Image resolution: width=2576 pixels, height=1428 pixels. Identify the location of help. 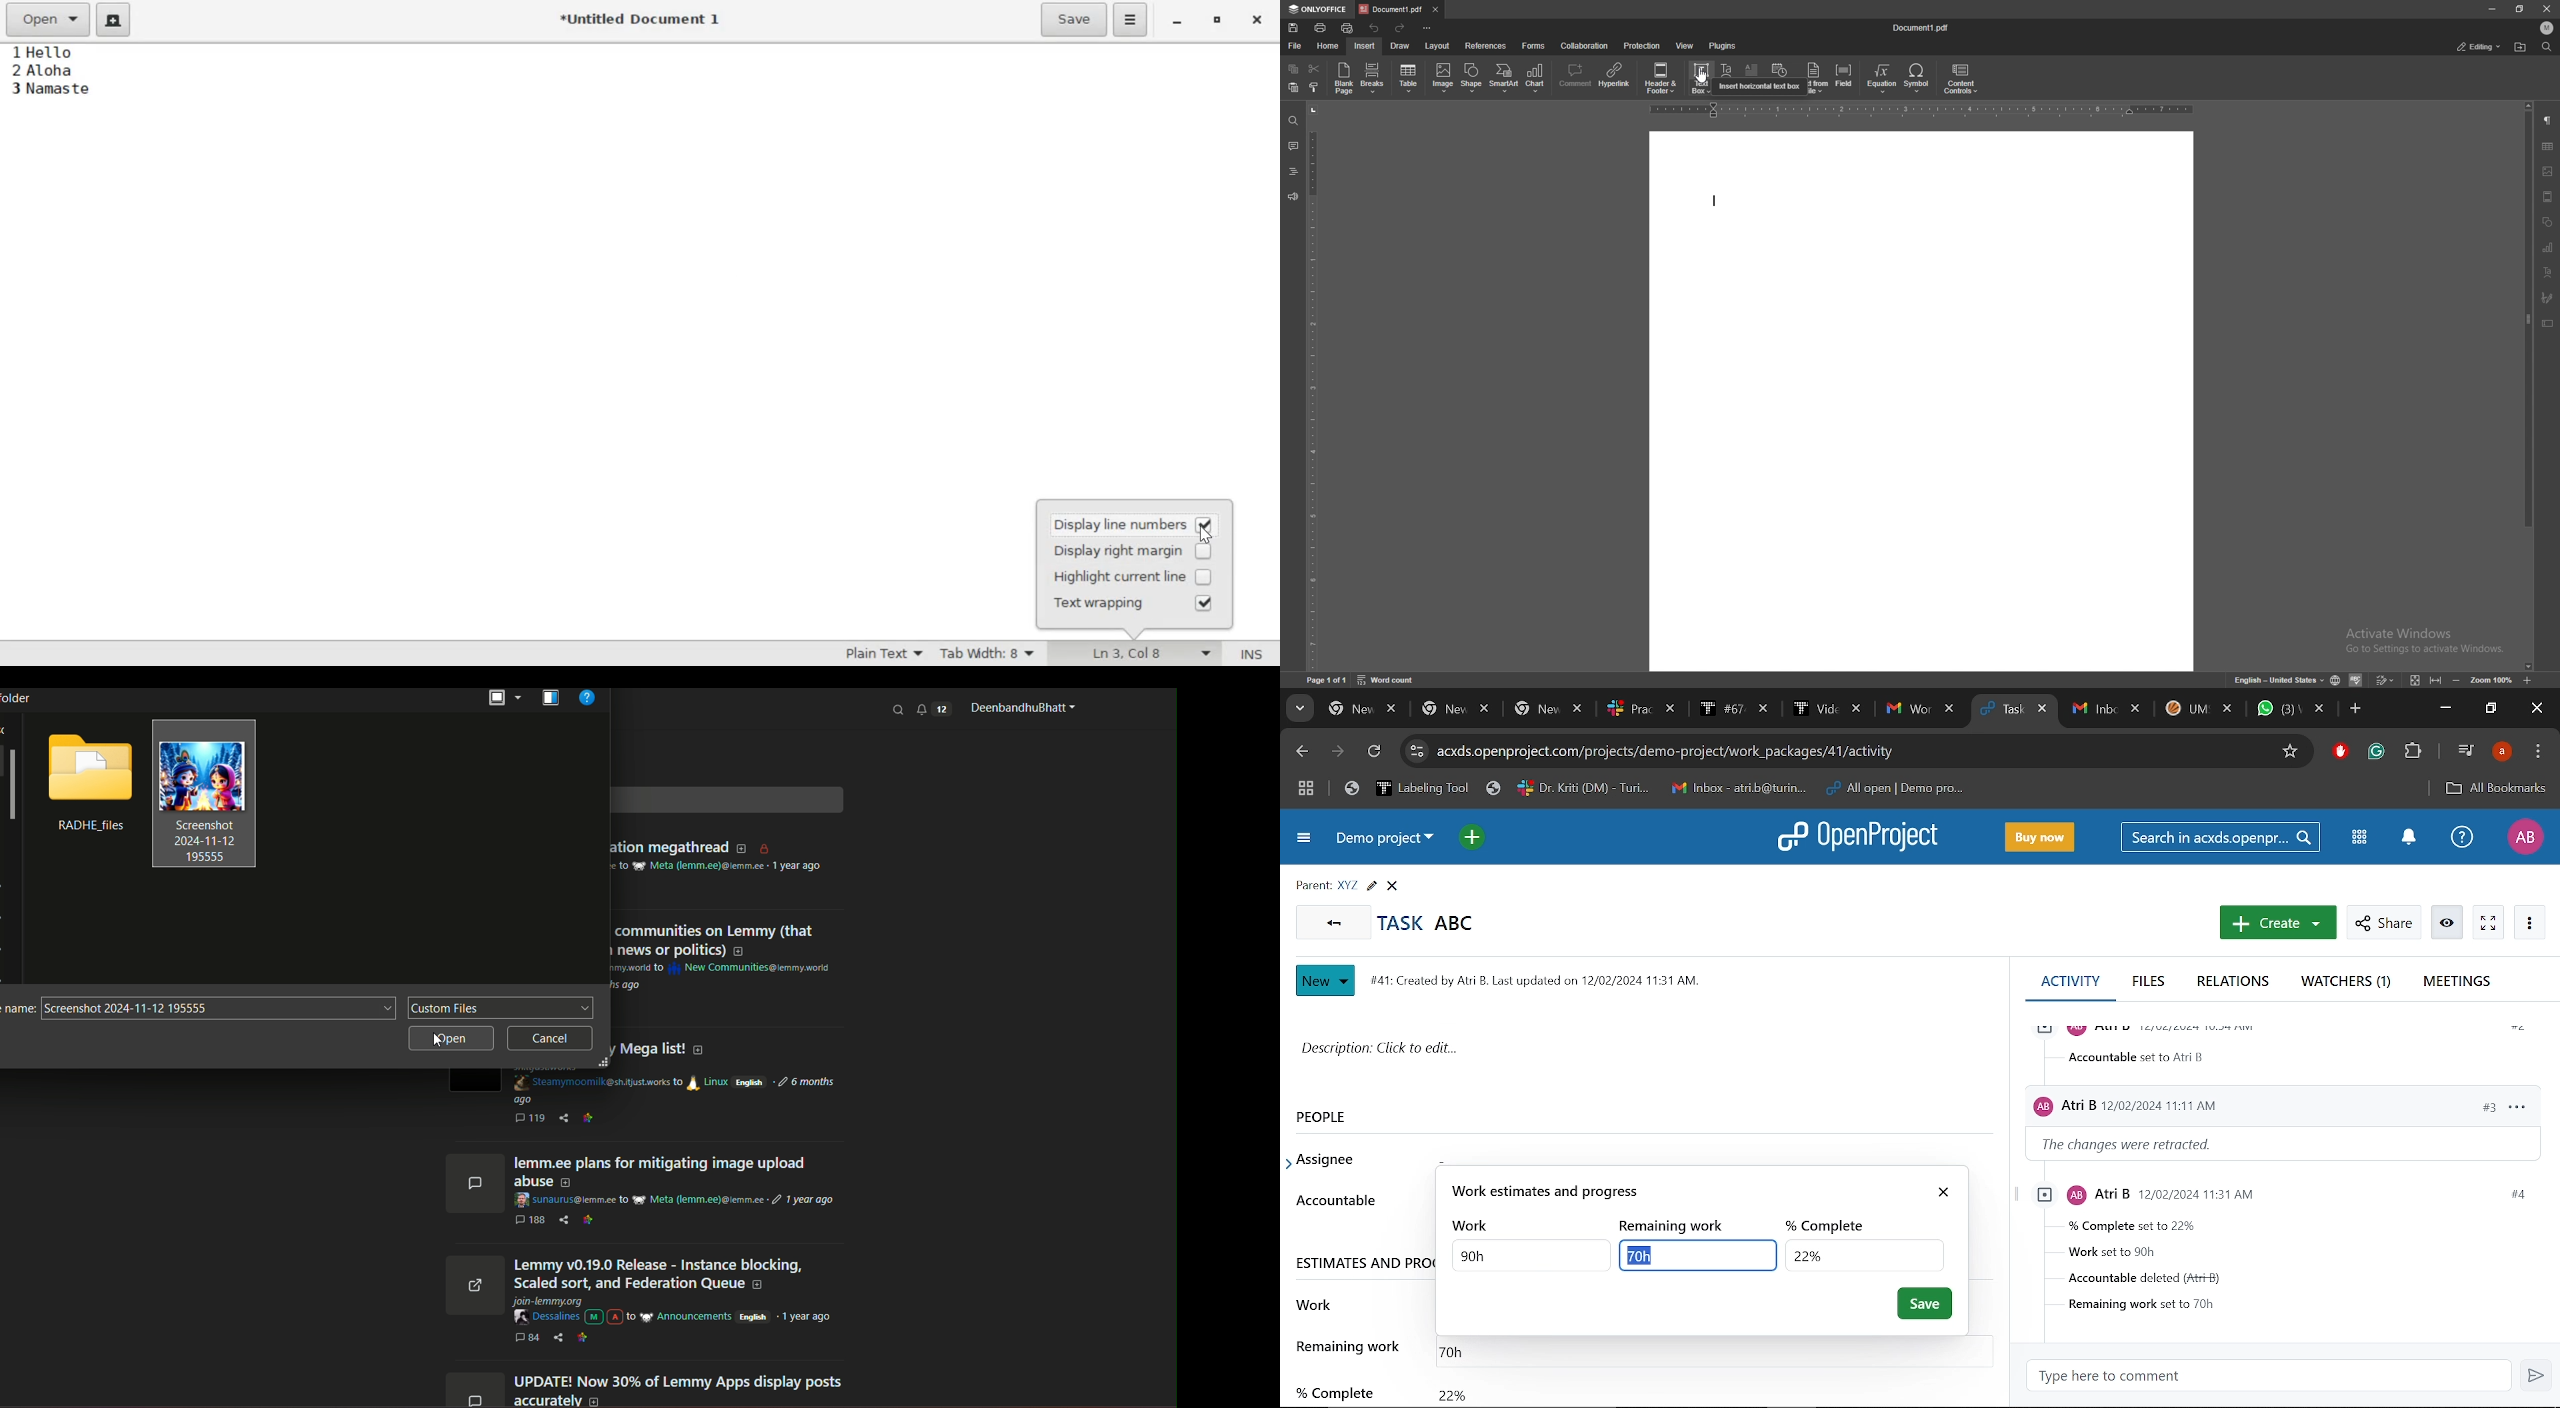
(589, 701).